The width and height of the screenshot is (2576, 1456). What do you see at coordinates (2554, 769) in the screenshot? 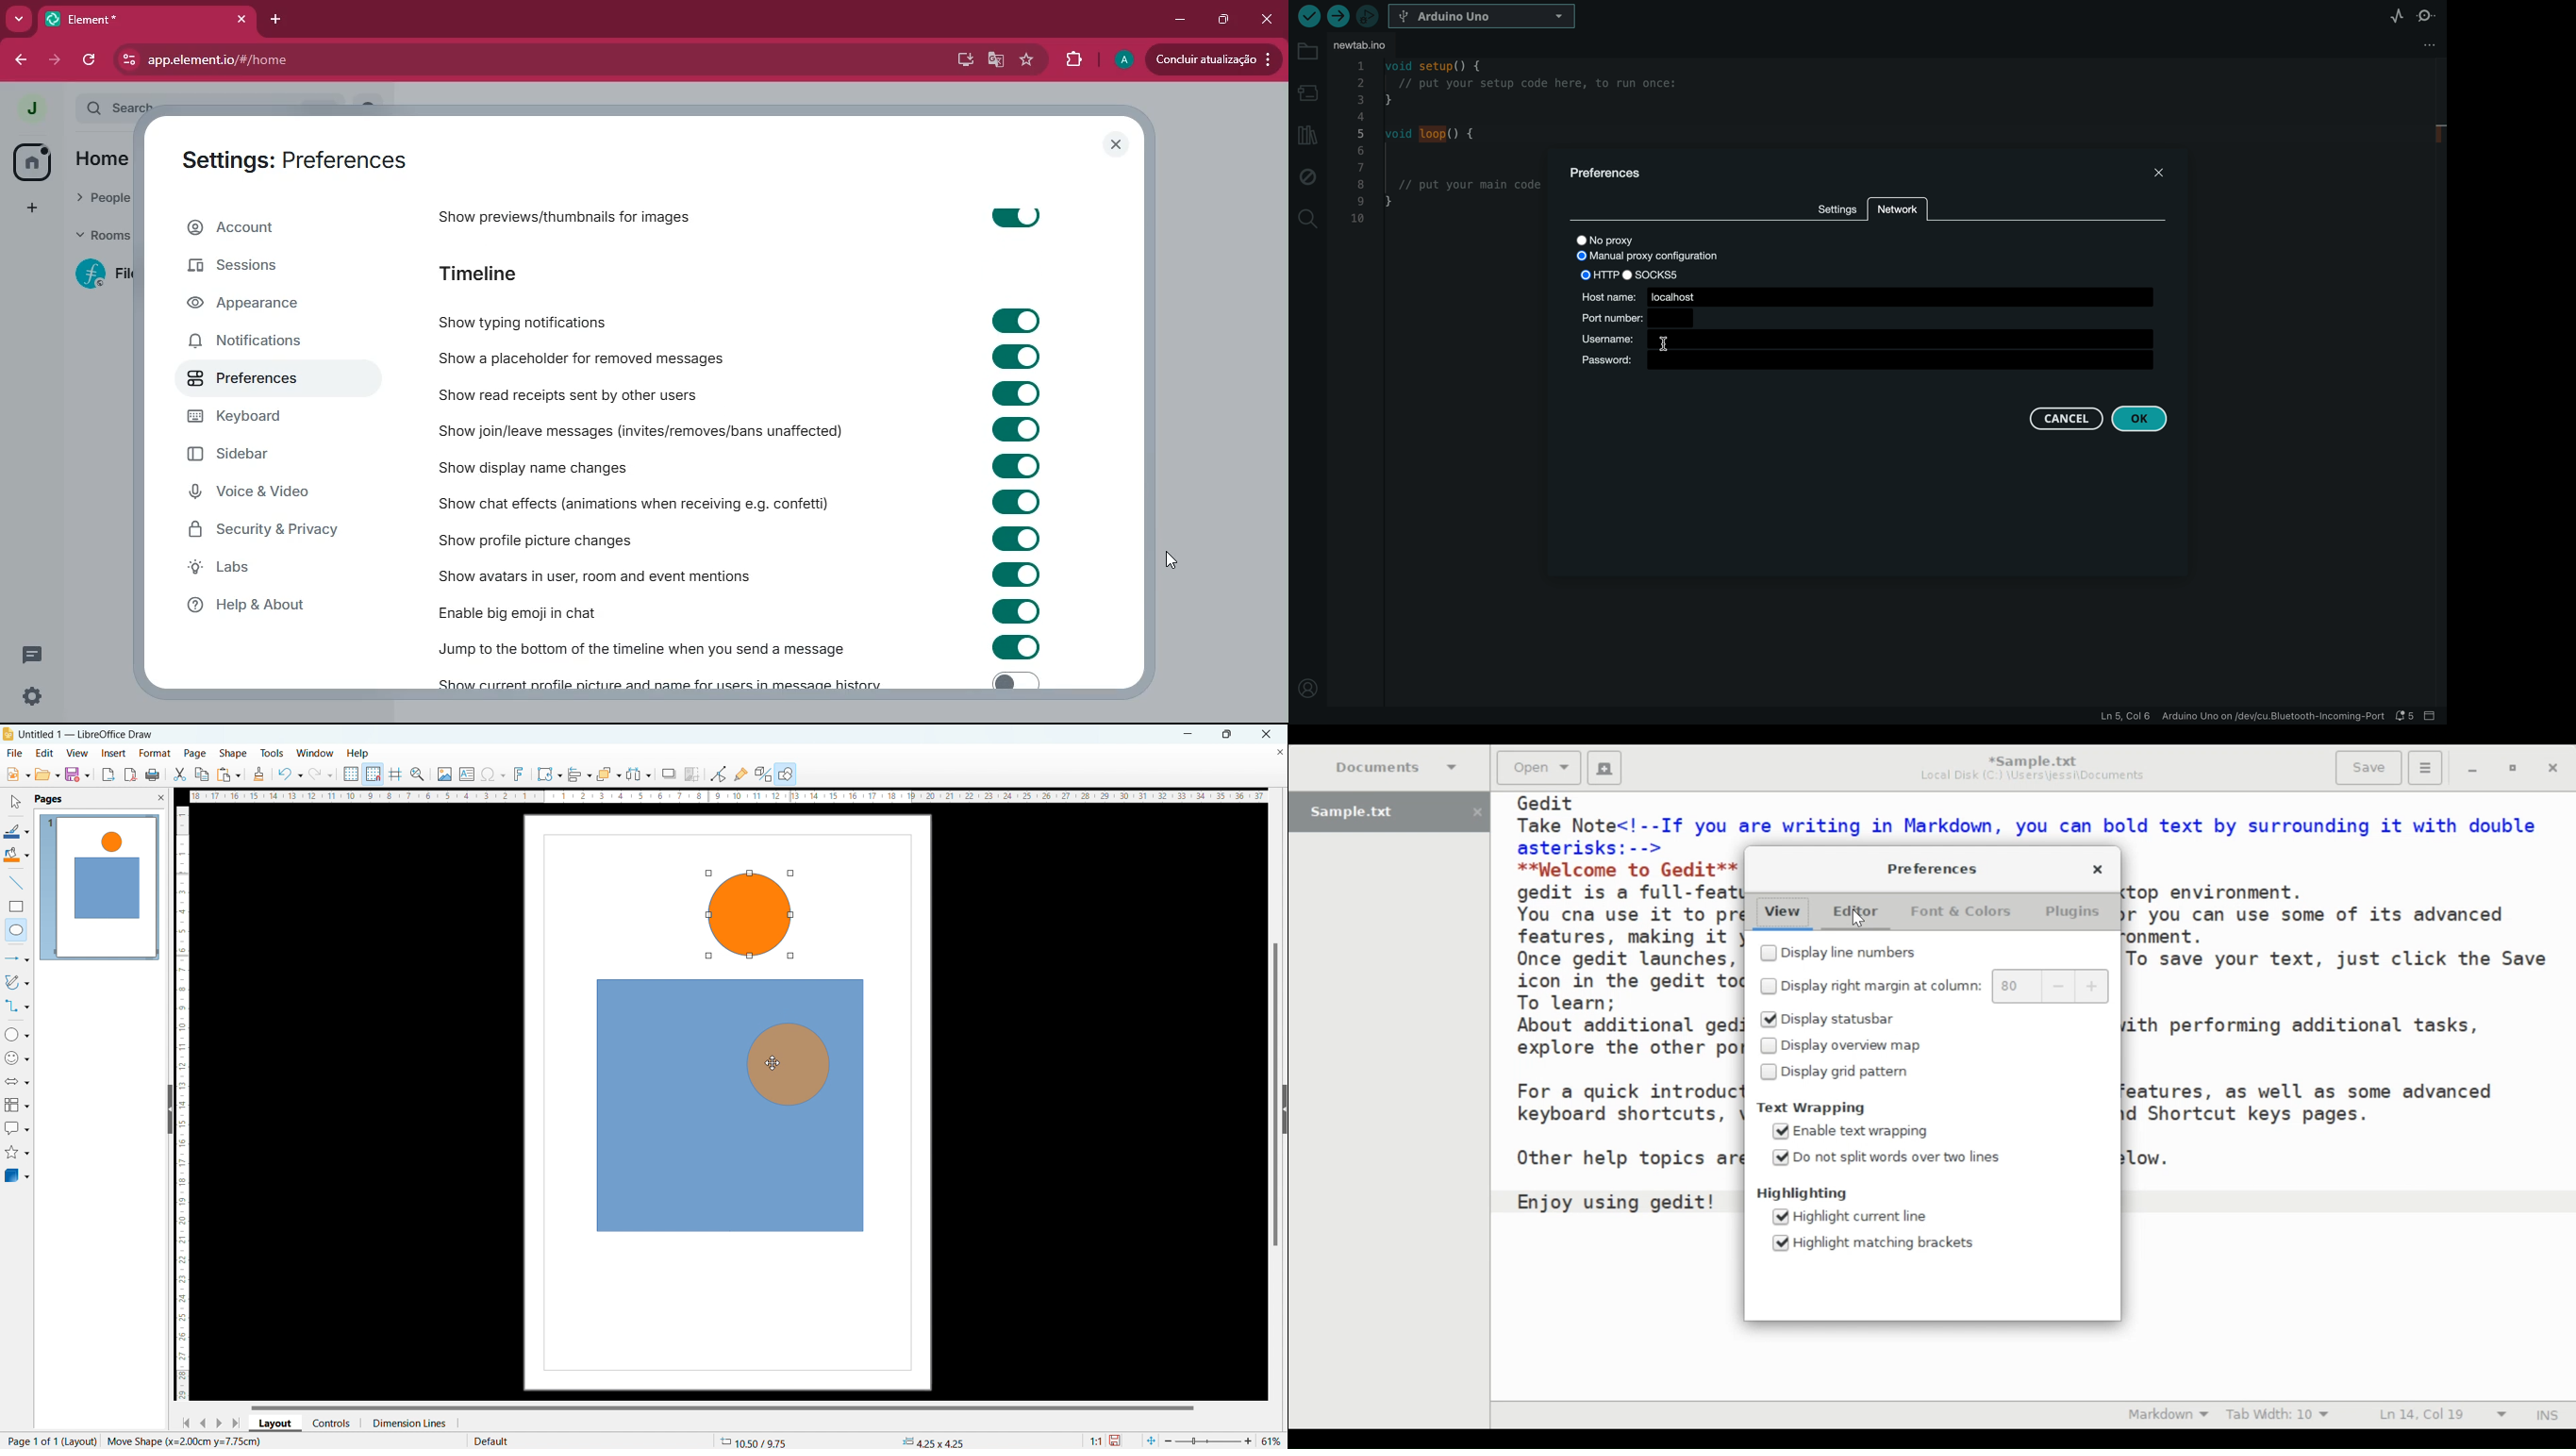
I see `Close` at bounding box center [2554, 769].